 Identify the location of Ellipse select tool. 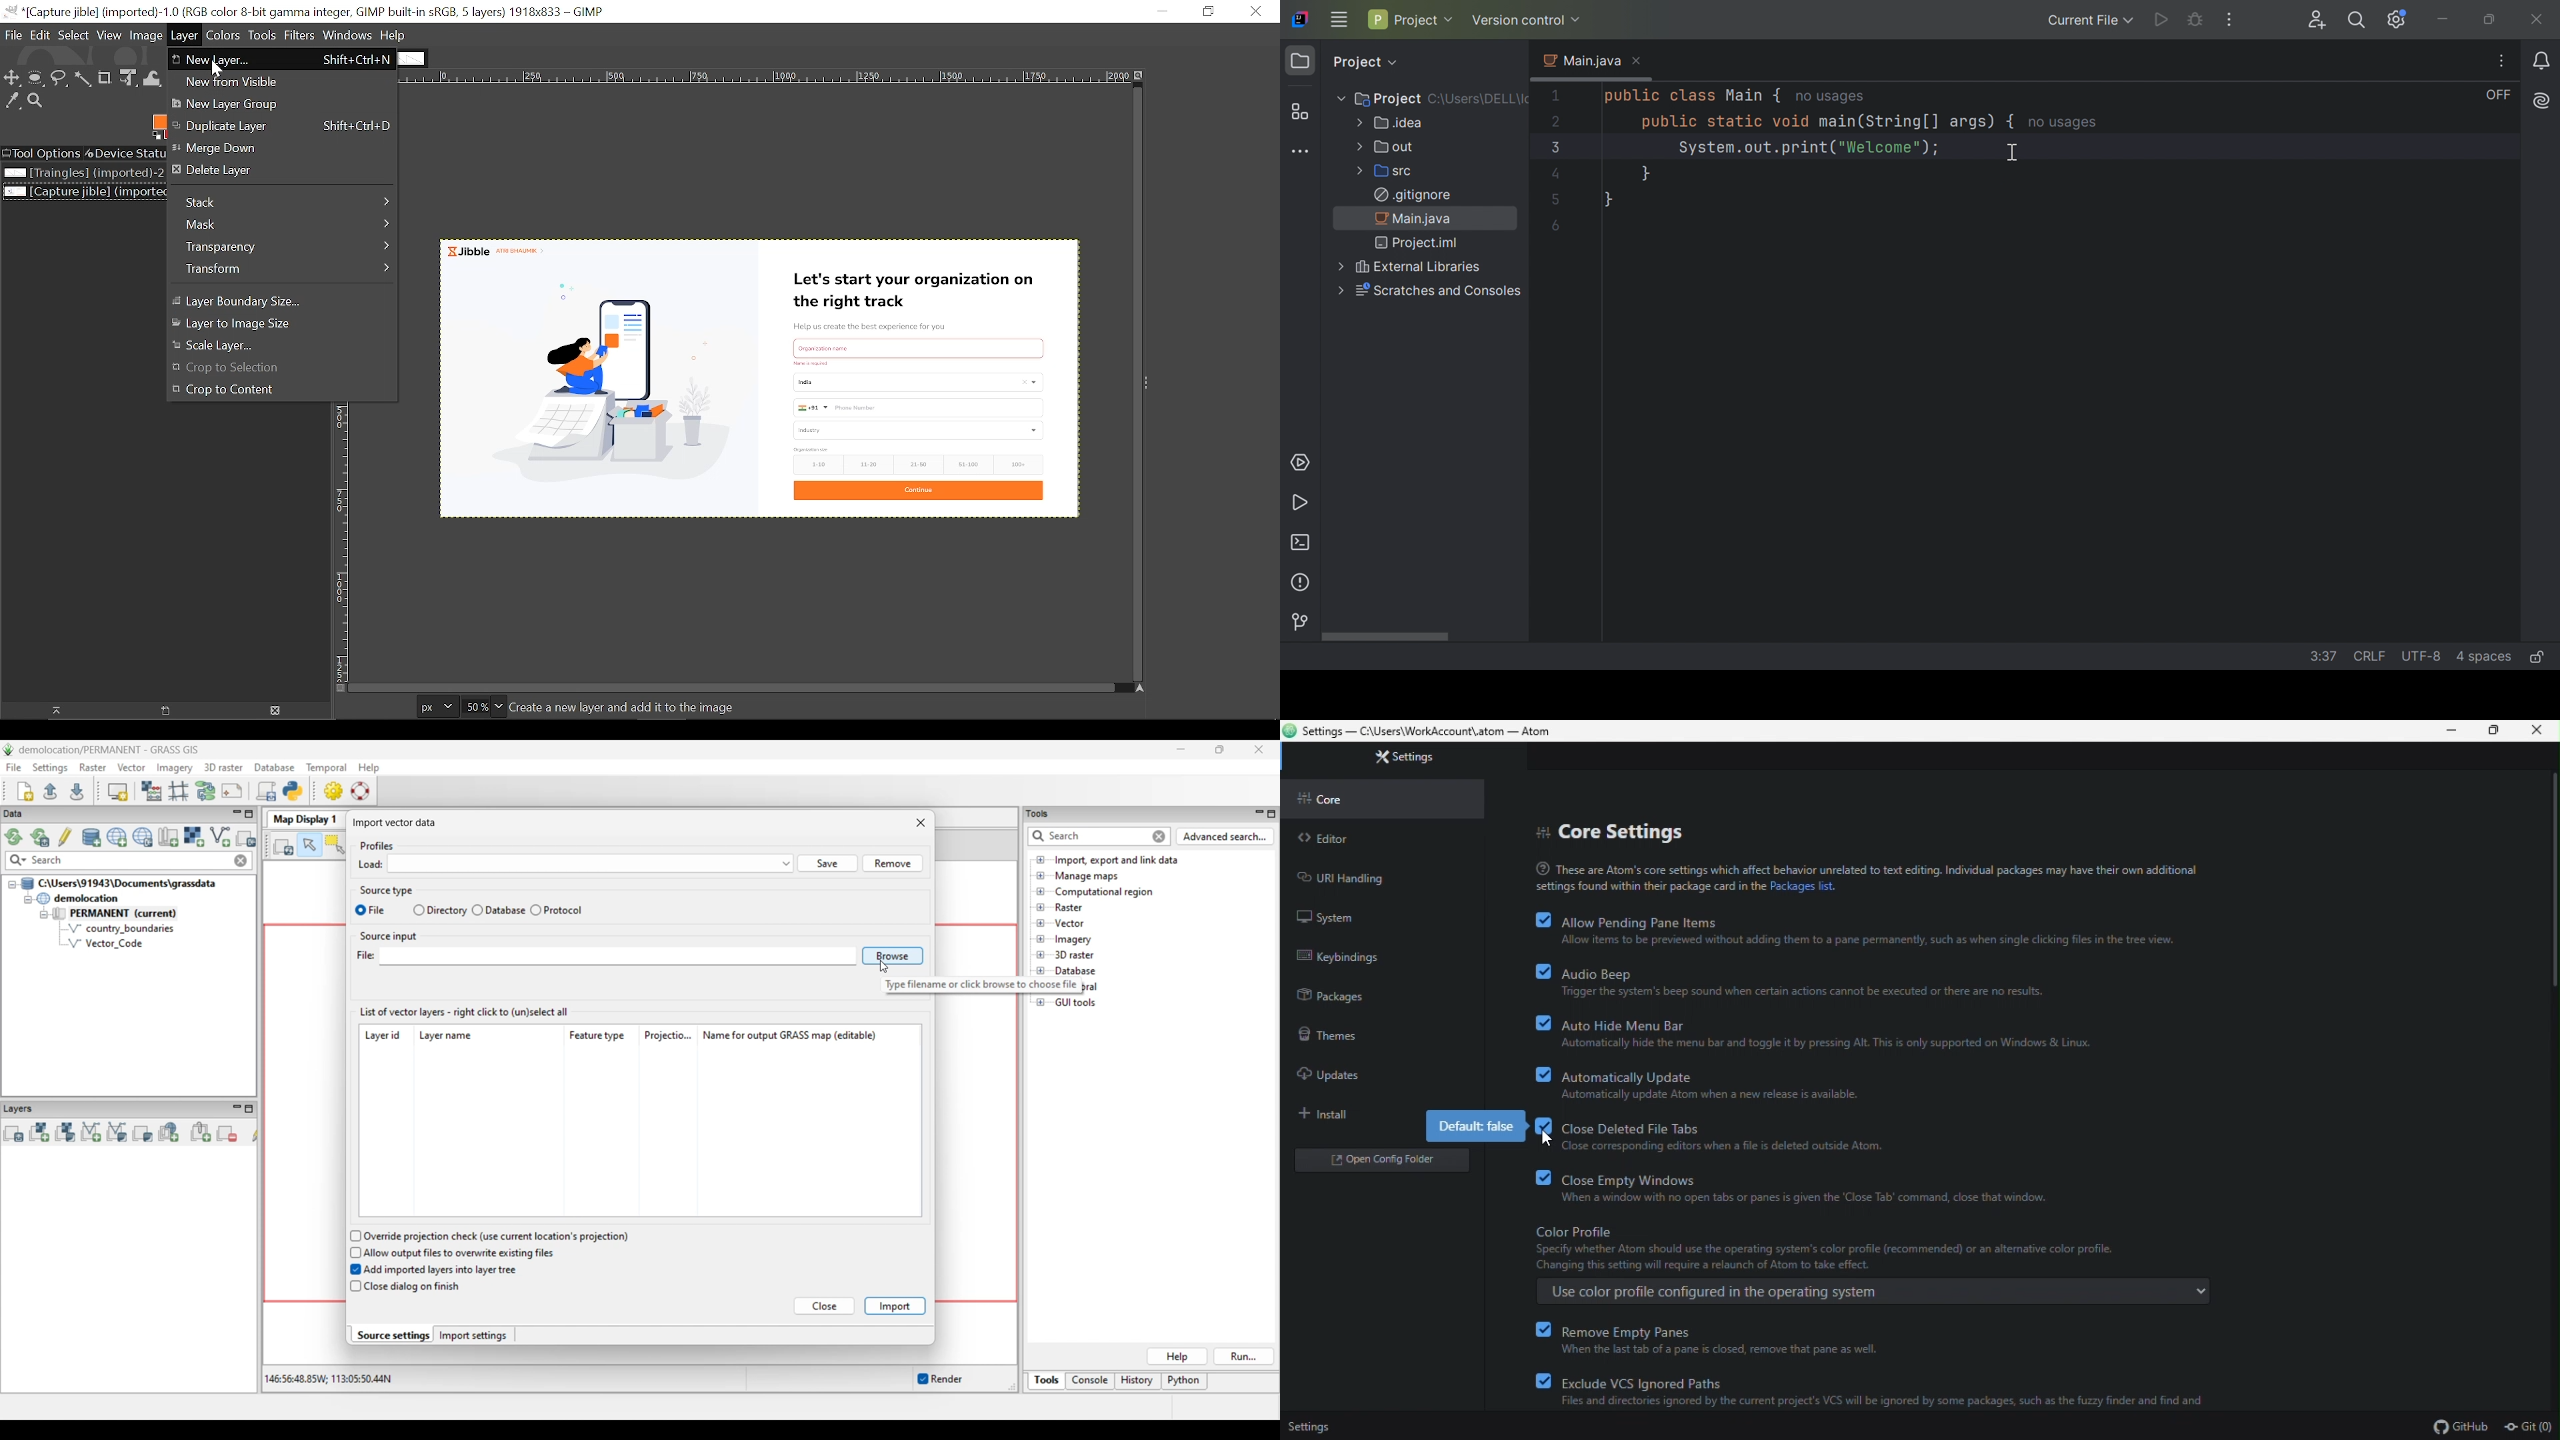
(36, 78).